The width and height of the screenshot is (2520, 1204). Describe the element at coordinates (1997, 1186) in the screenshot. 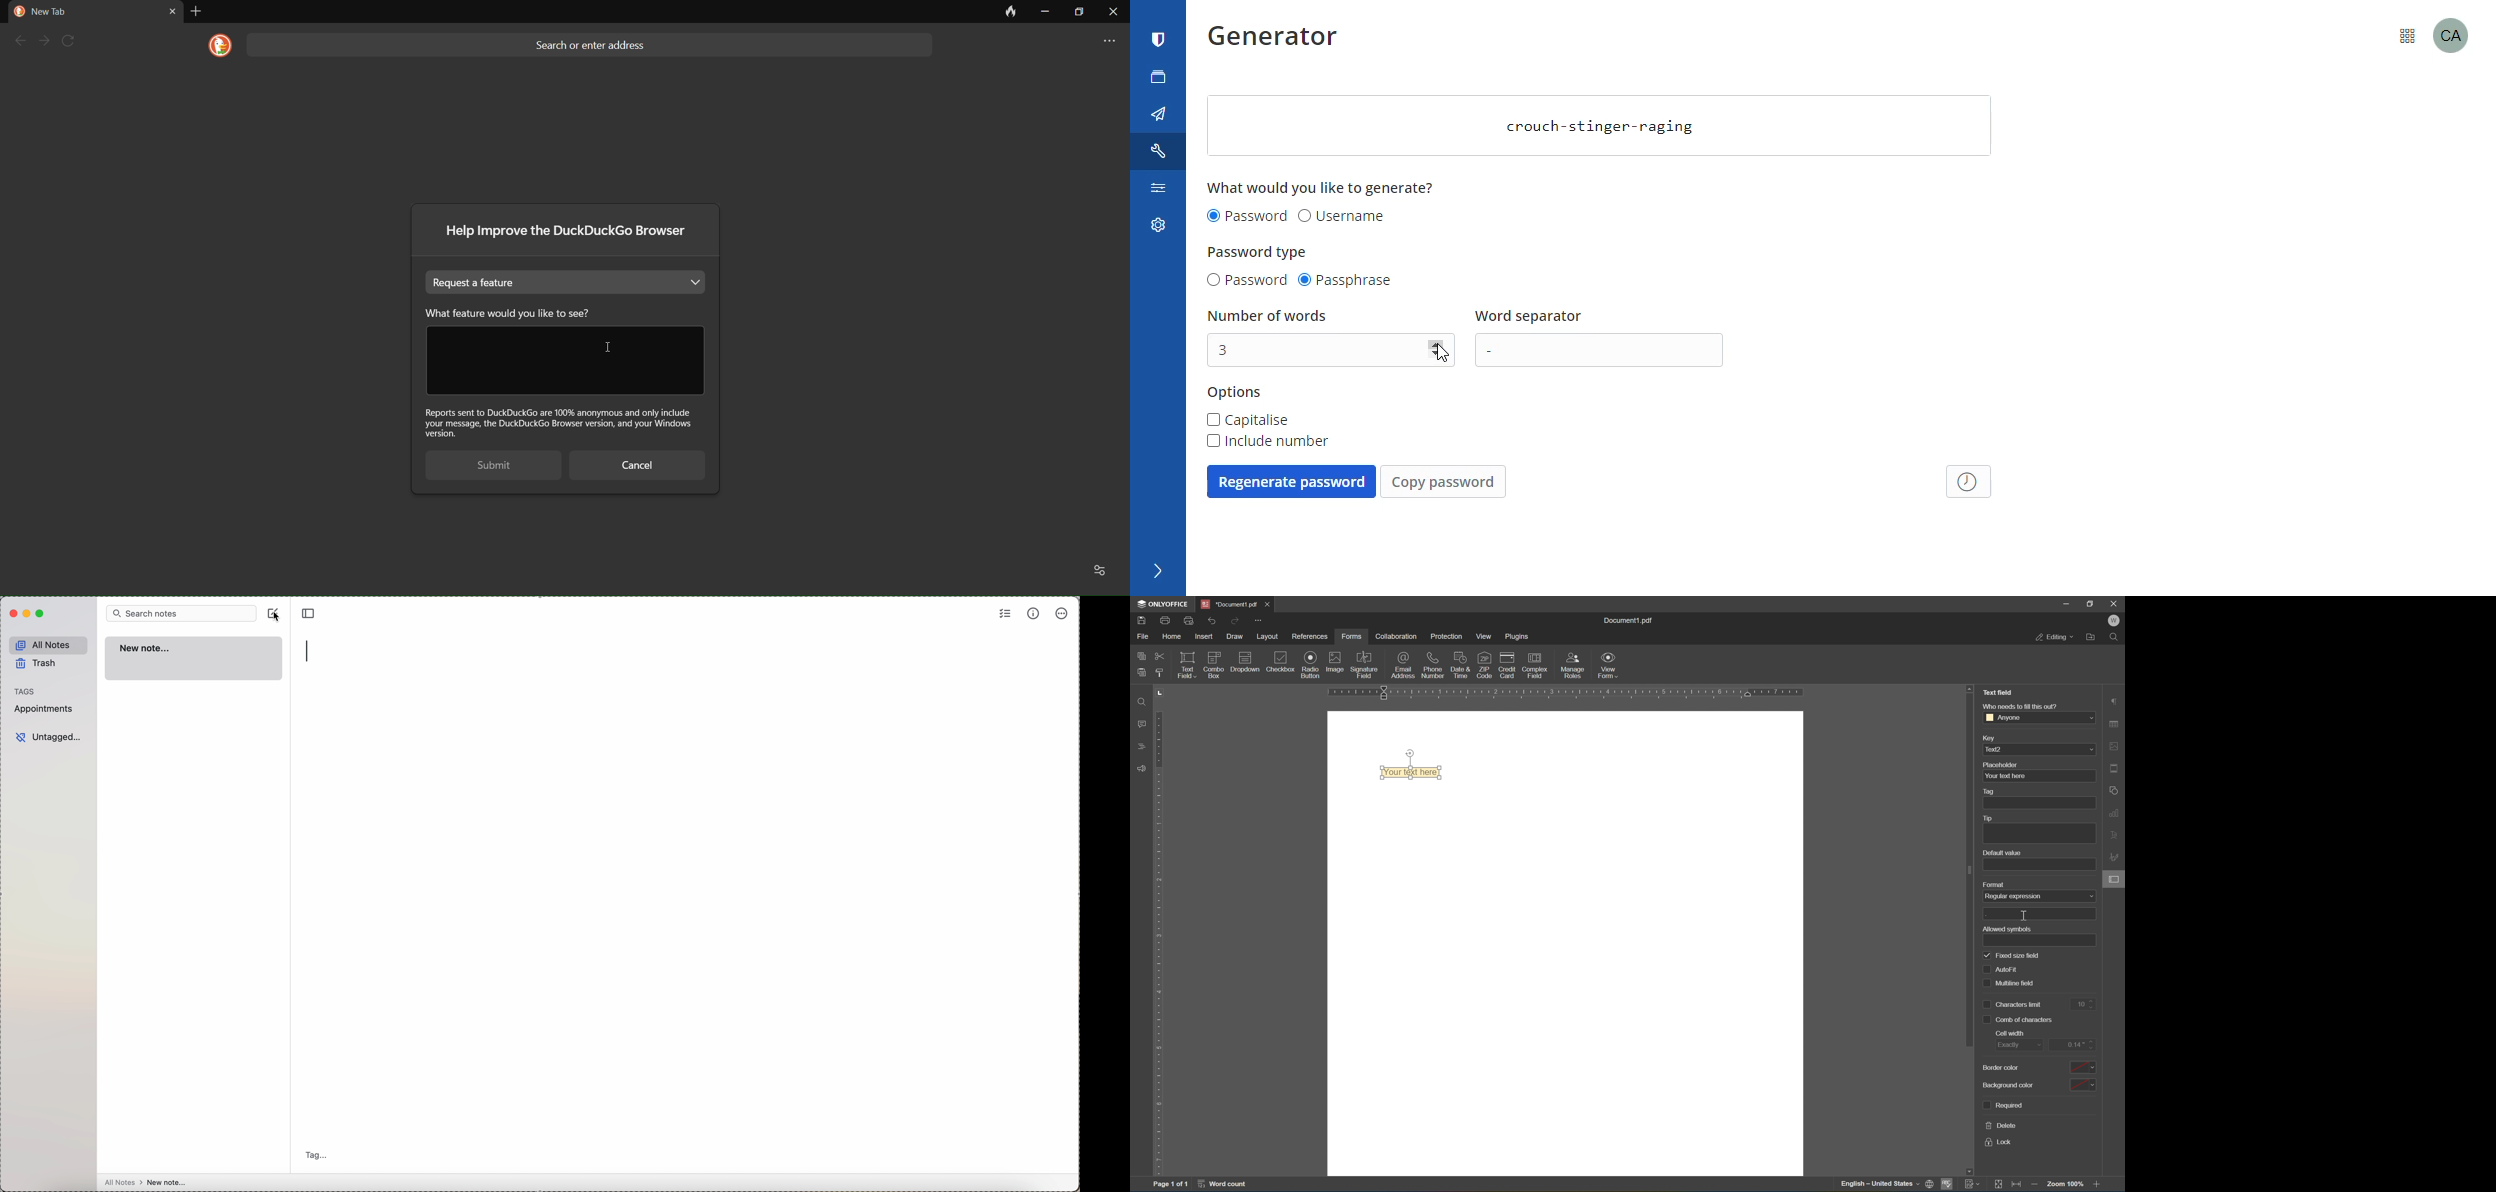

I see `fit to slide` at that location.